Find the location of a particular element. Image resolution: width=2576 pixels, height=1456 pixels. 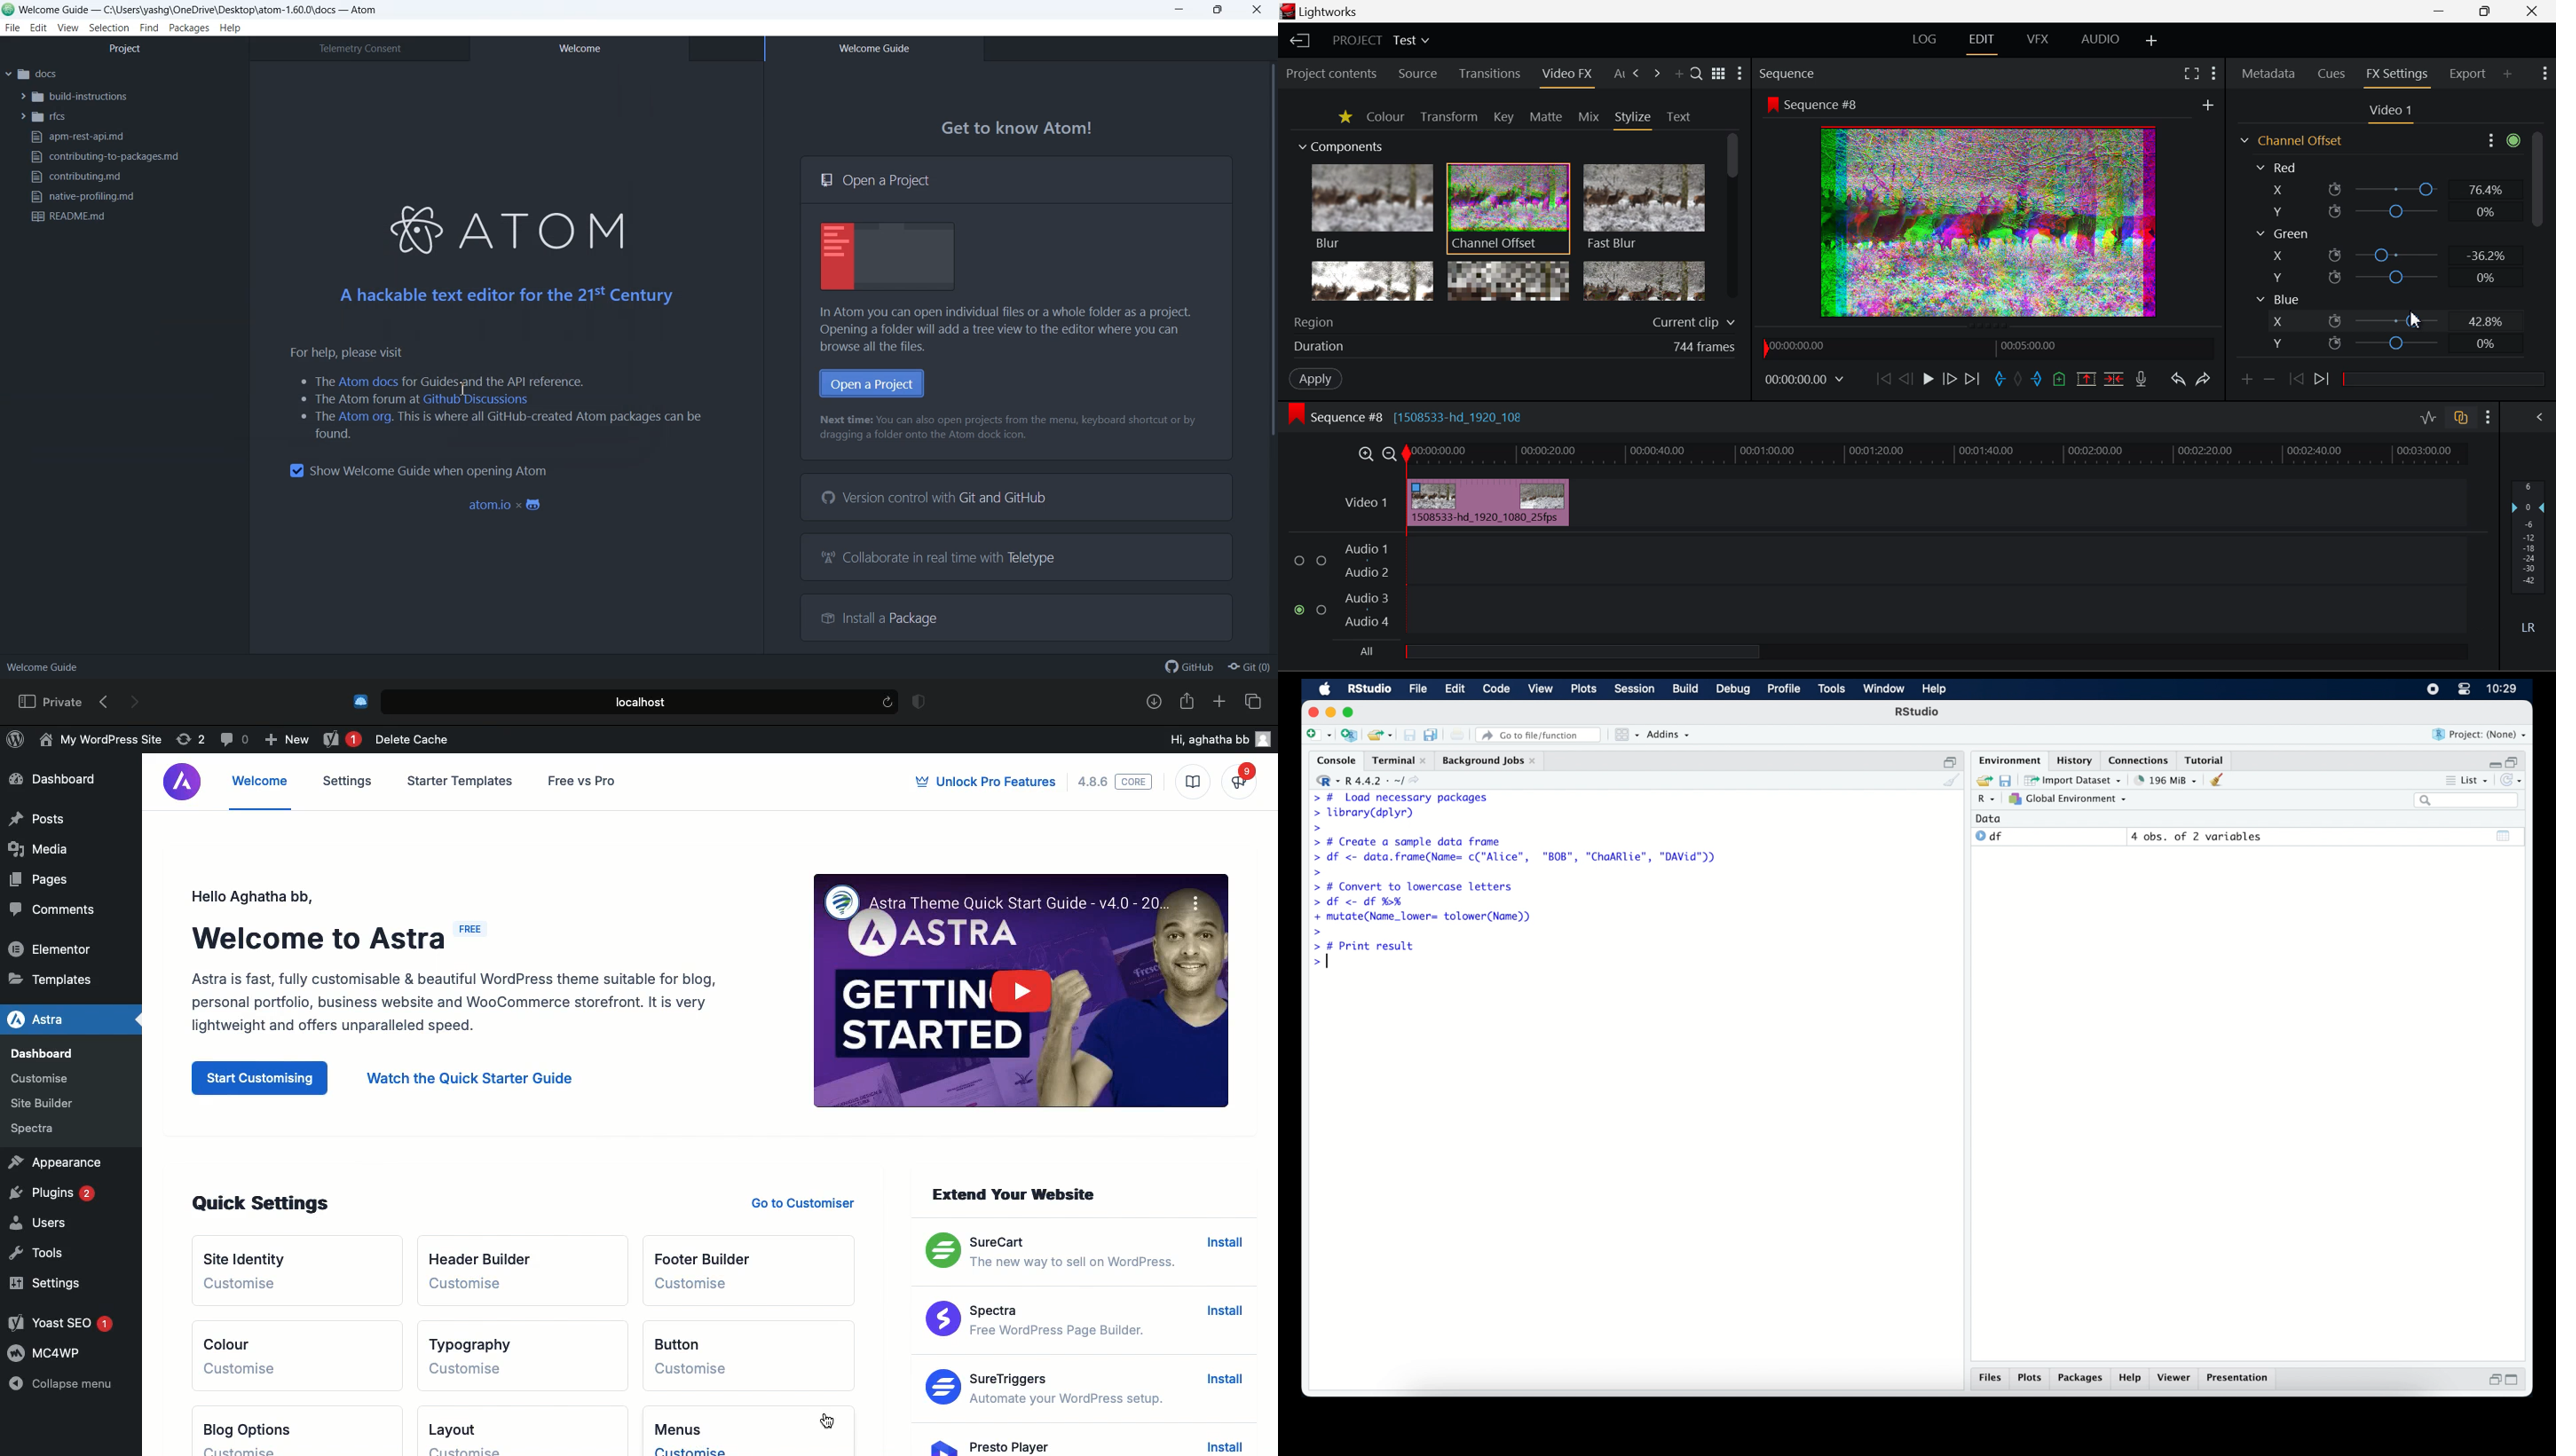

viewer is located at coordinates (2177, 1379).